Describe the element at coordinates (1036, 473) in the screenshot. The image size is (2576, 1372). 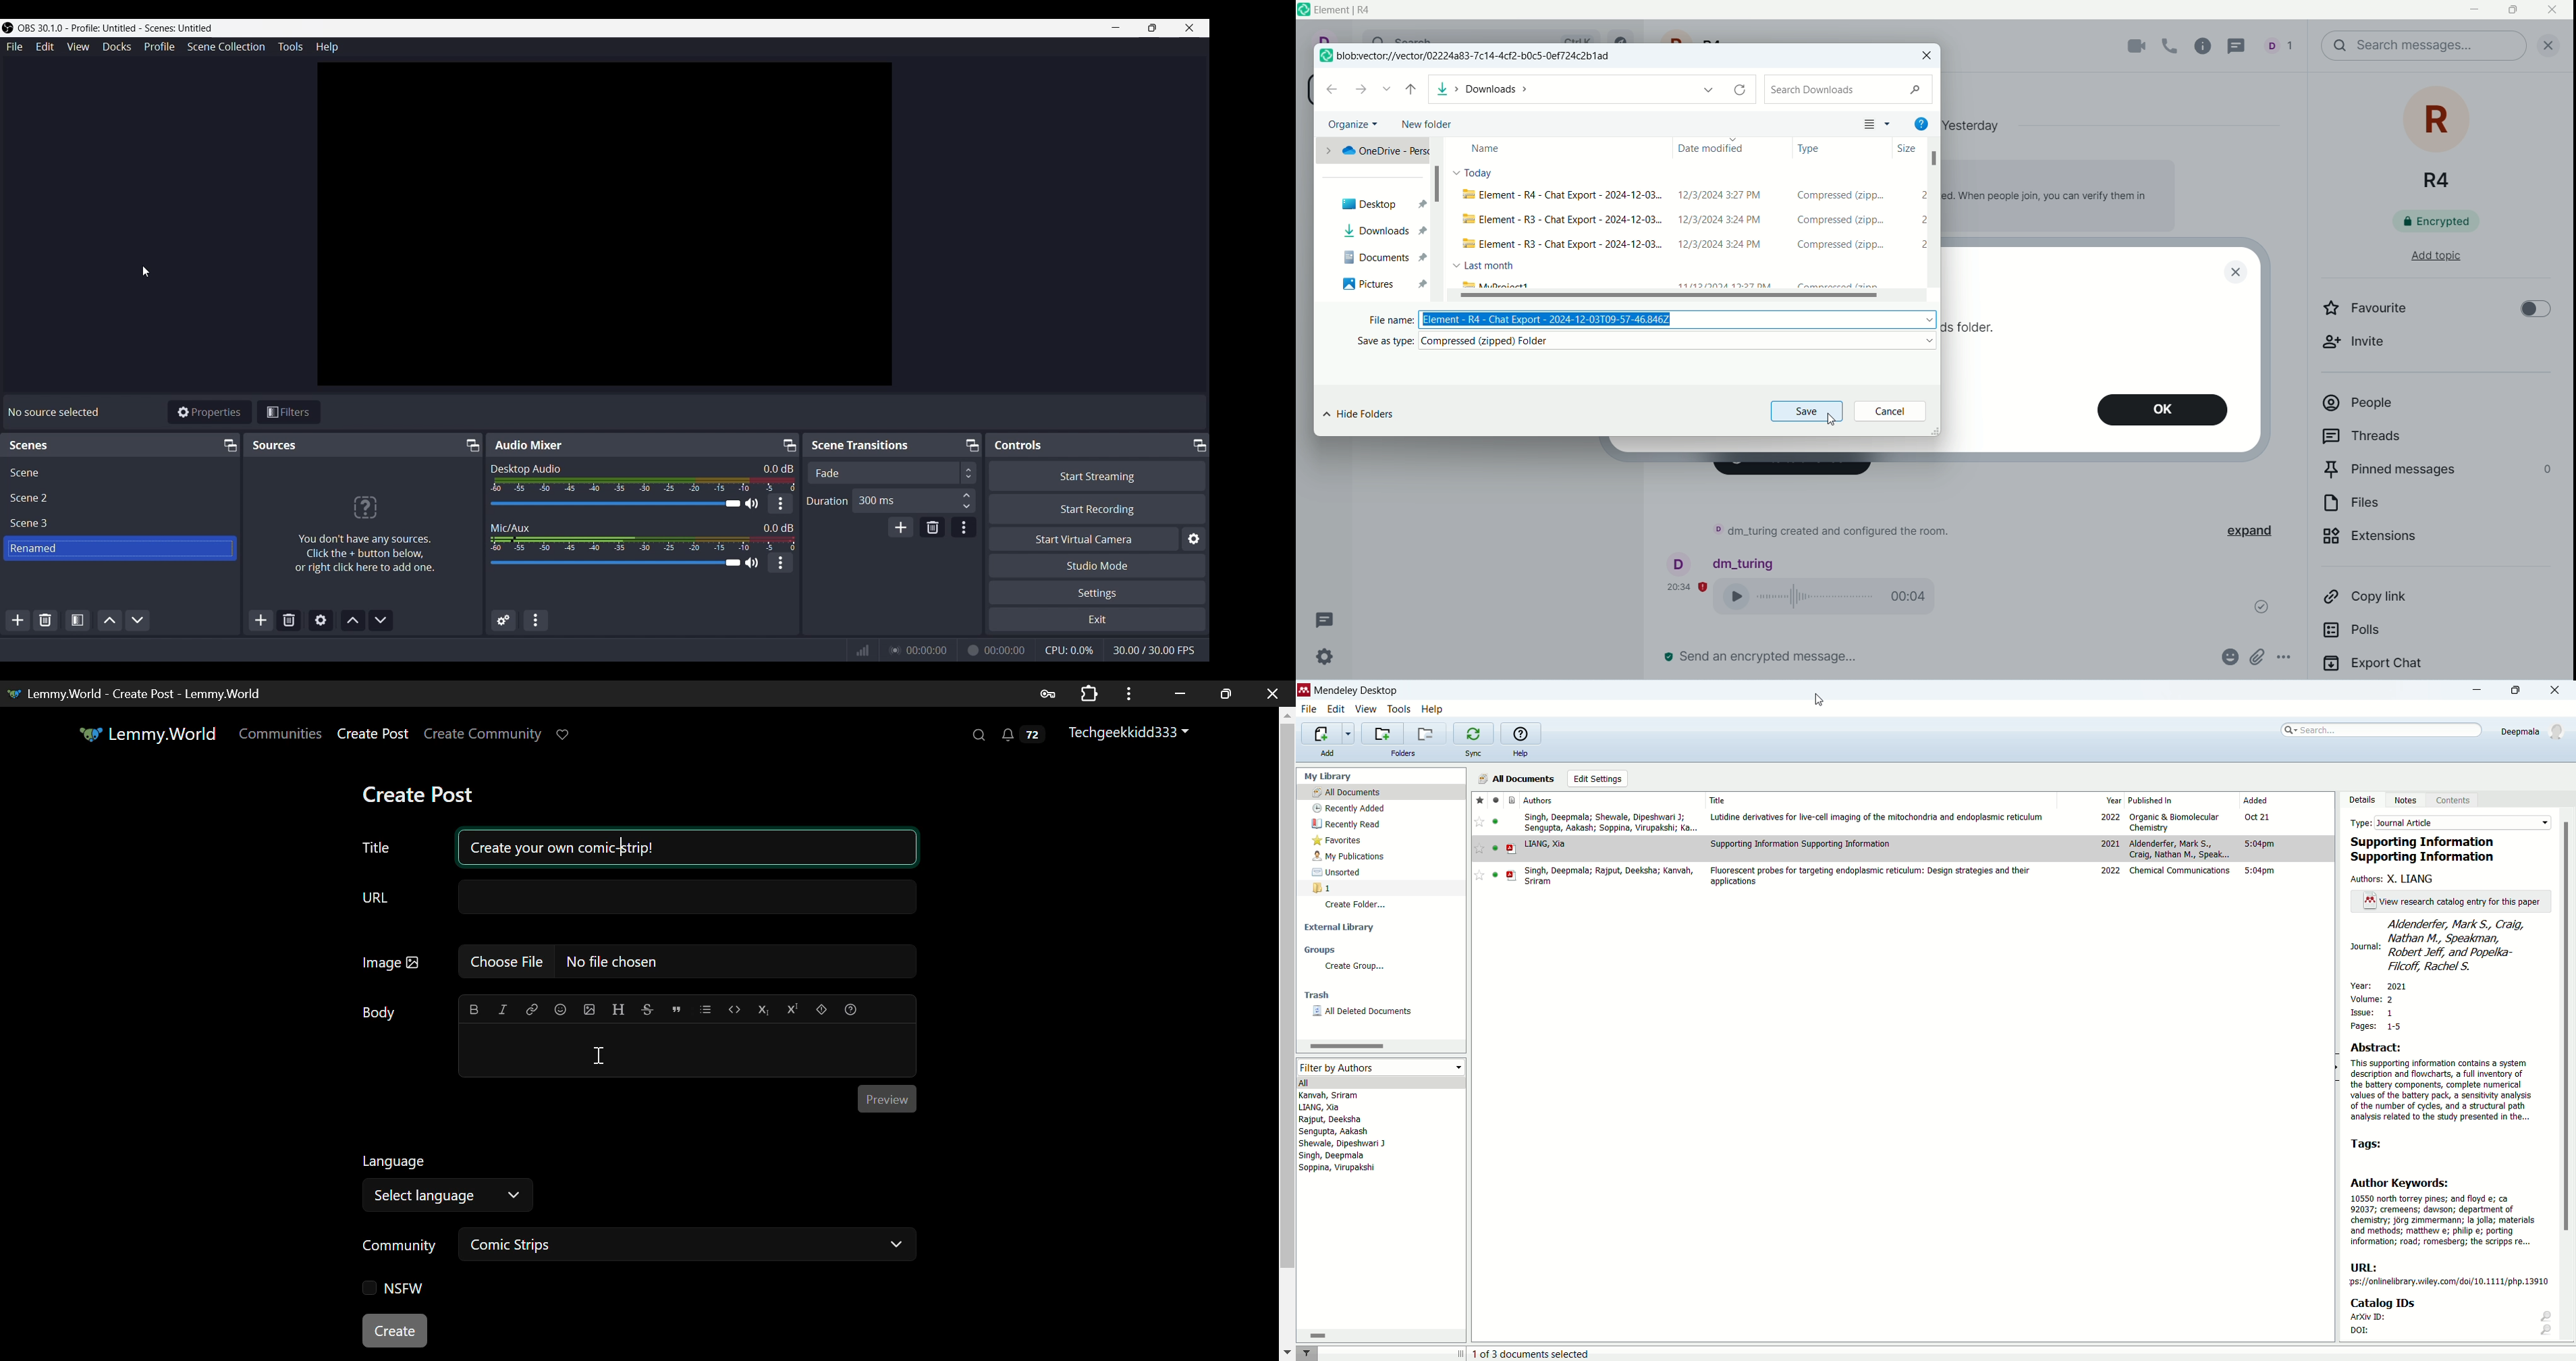
I see `Transition Type Dropdown` at that location.